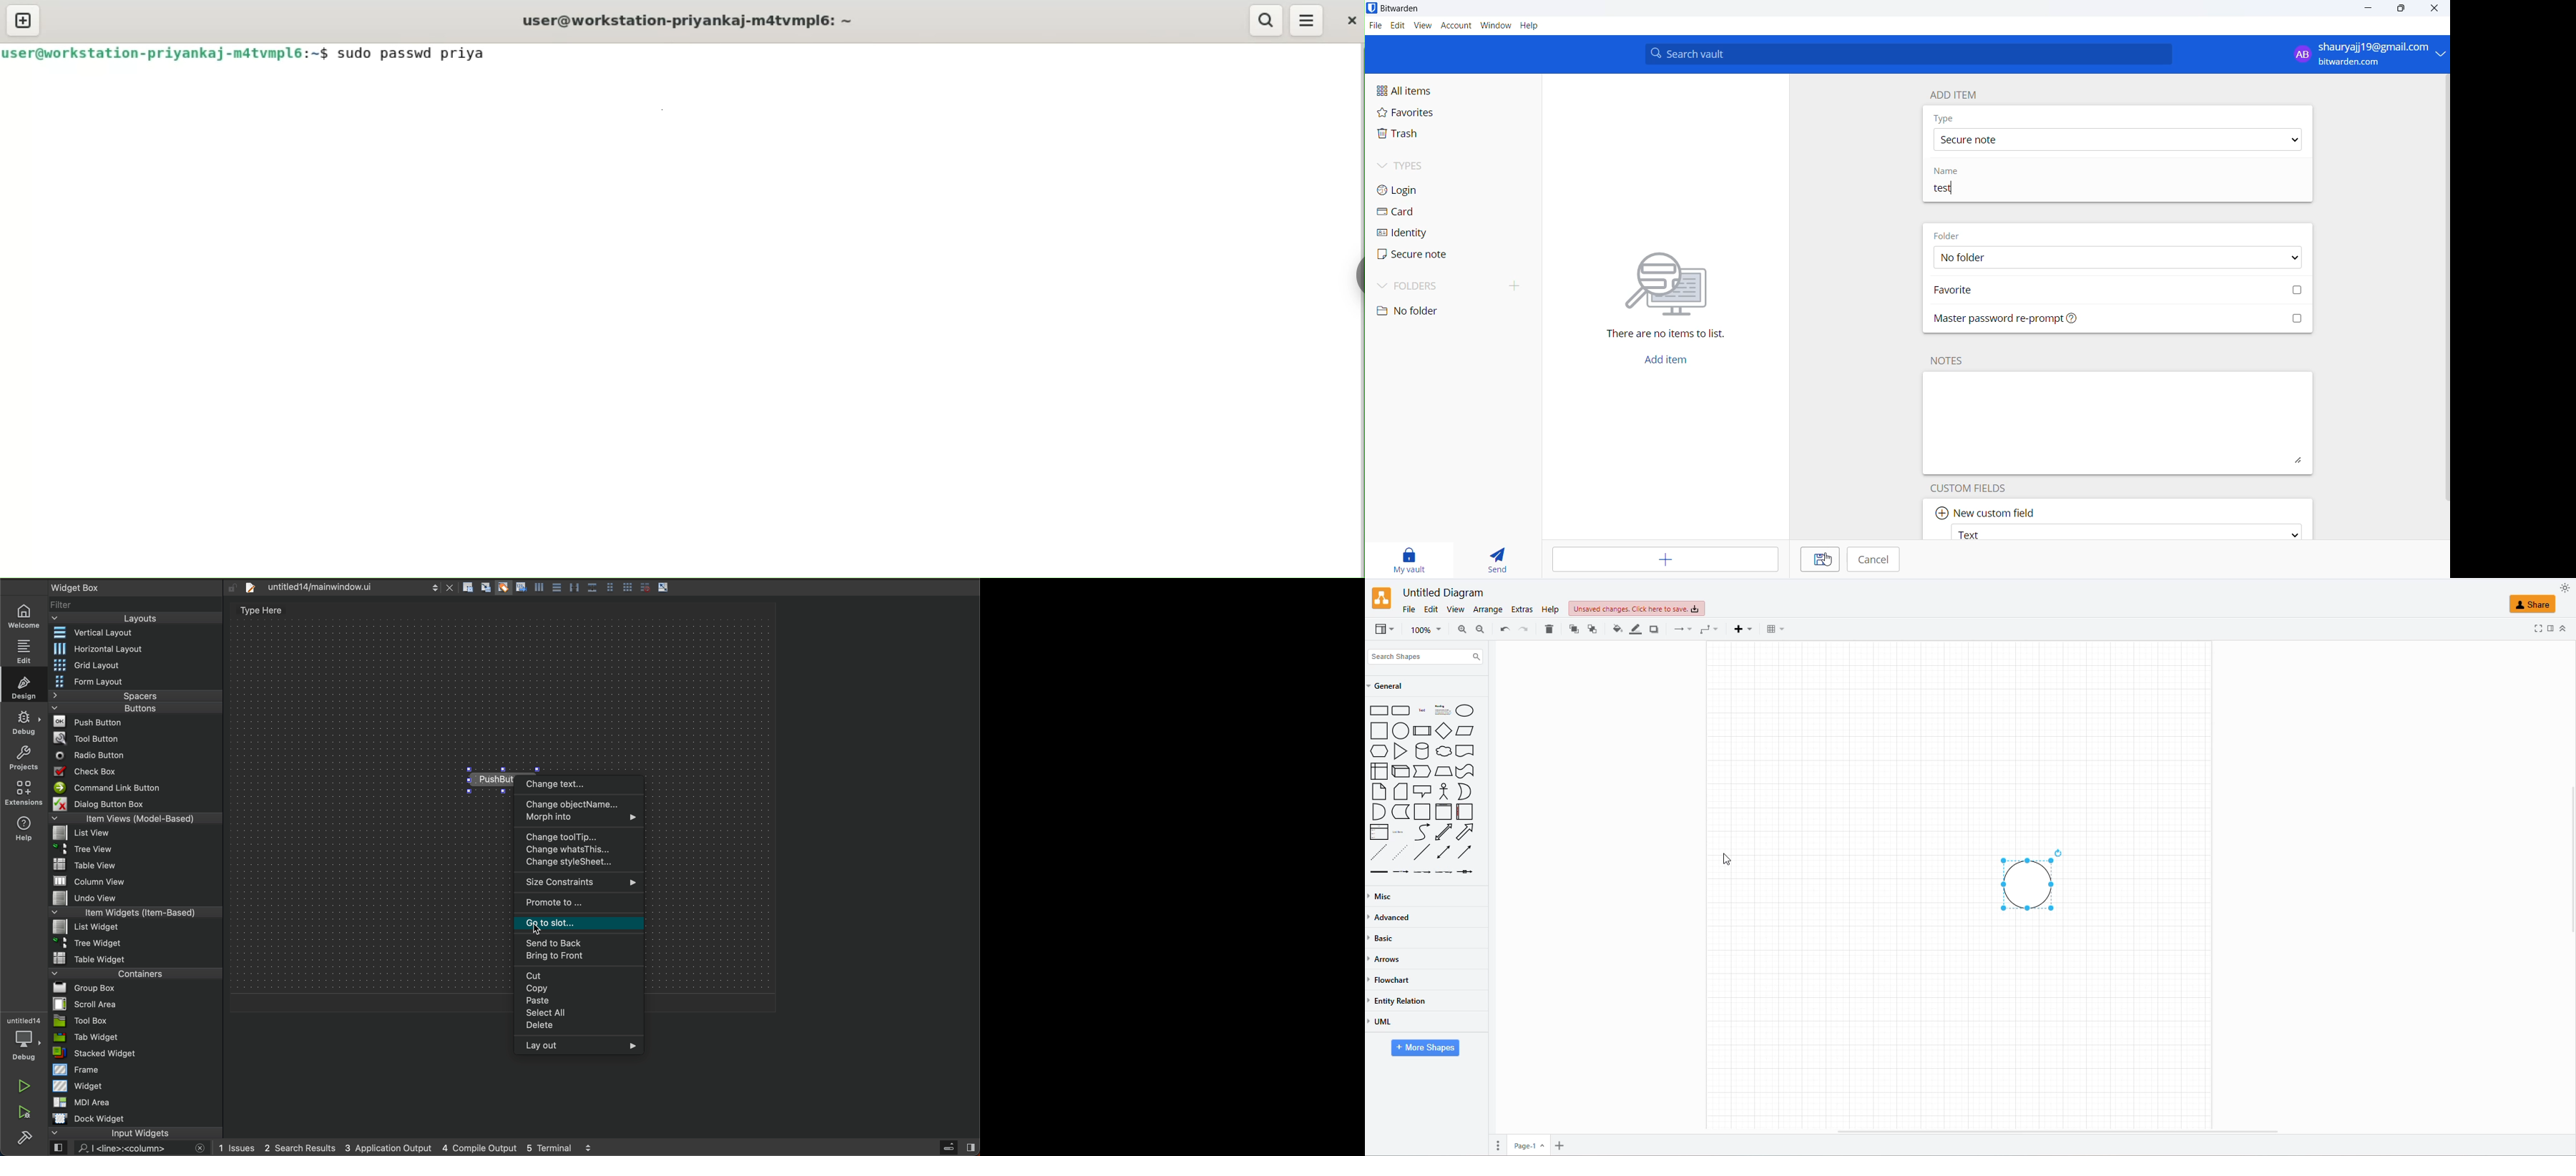 The height and width of the screenshot is (1176, 2576). Describe the element at coordinates (1772, 632) in the screenshot. I see `TABLE` at that location.